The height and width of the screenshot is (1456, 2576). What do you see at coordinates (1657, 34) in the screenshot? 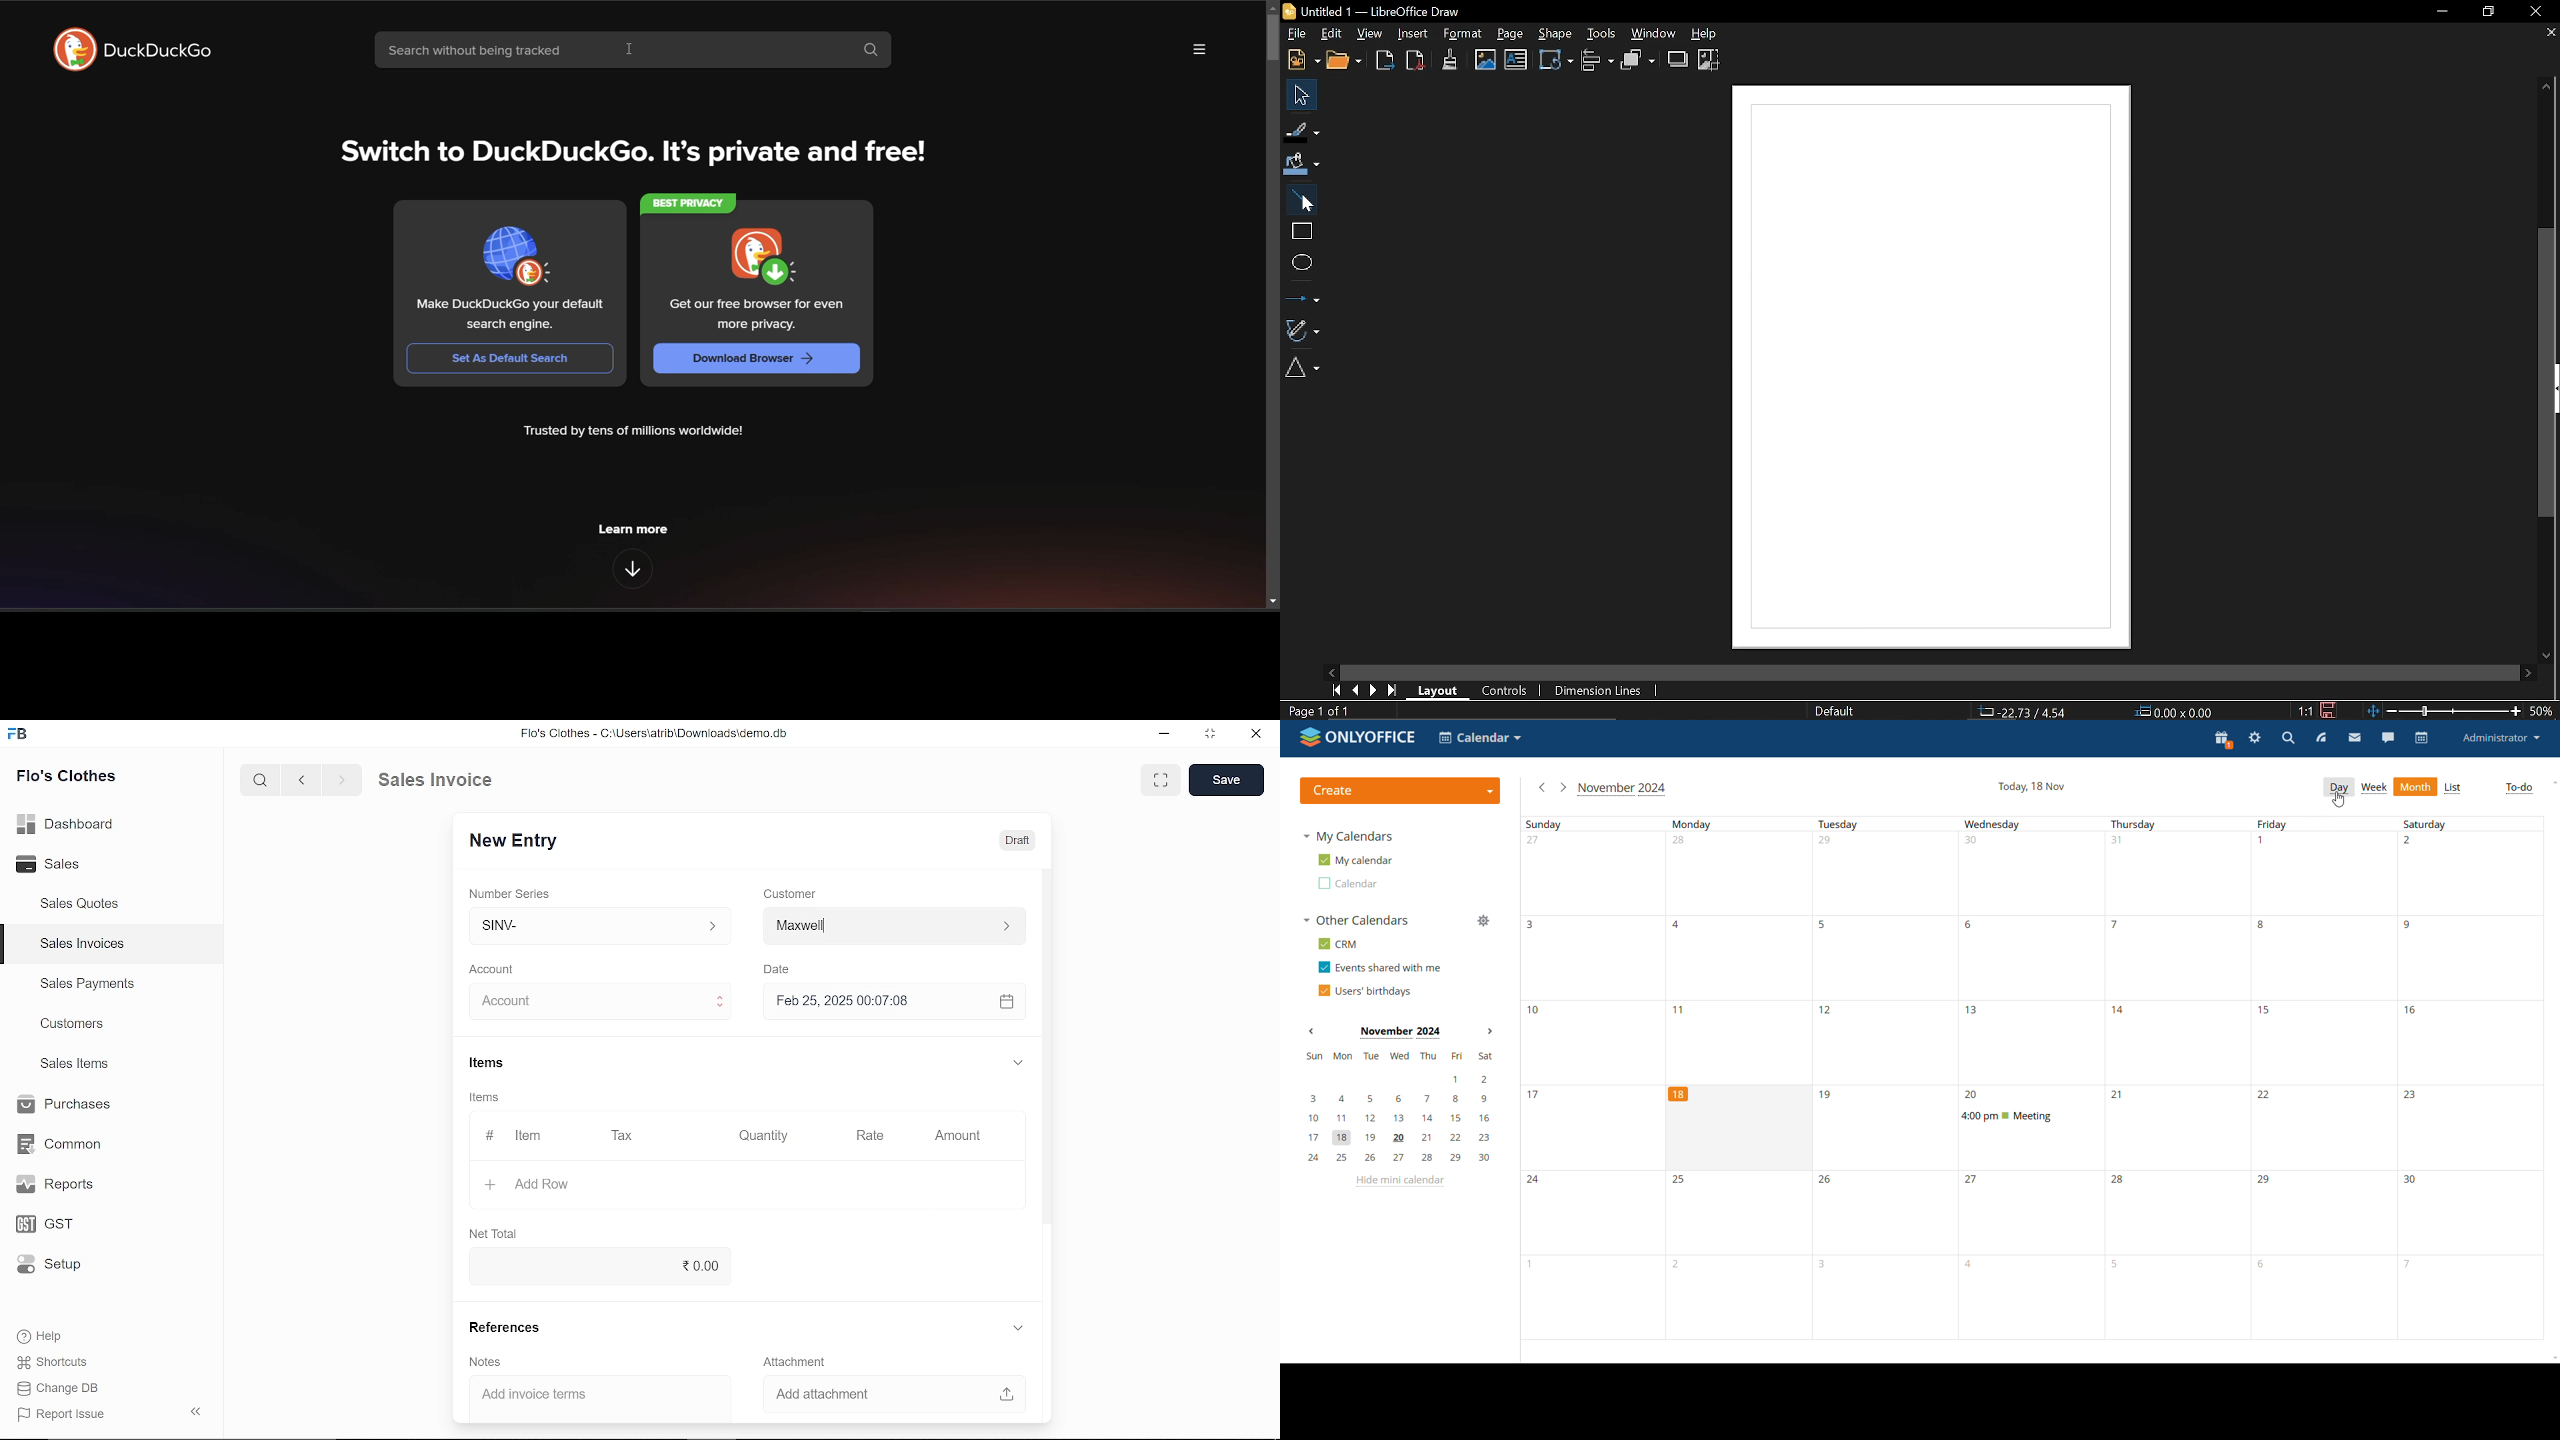
I see `Window` at bounding box center [1657, 34].